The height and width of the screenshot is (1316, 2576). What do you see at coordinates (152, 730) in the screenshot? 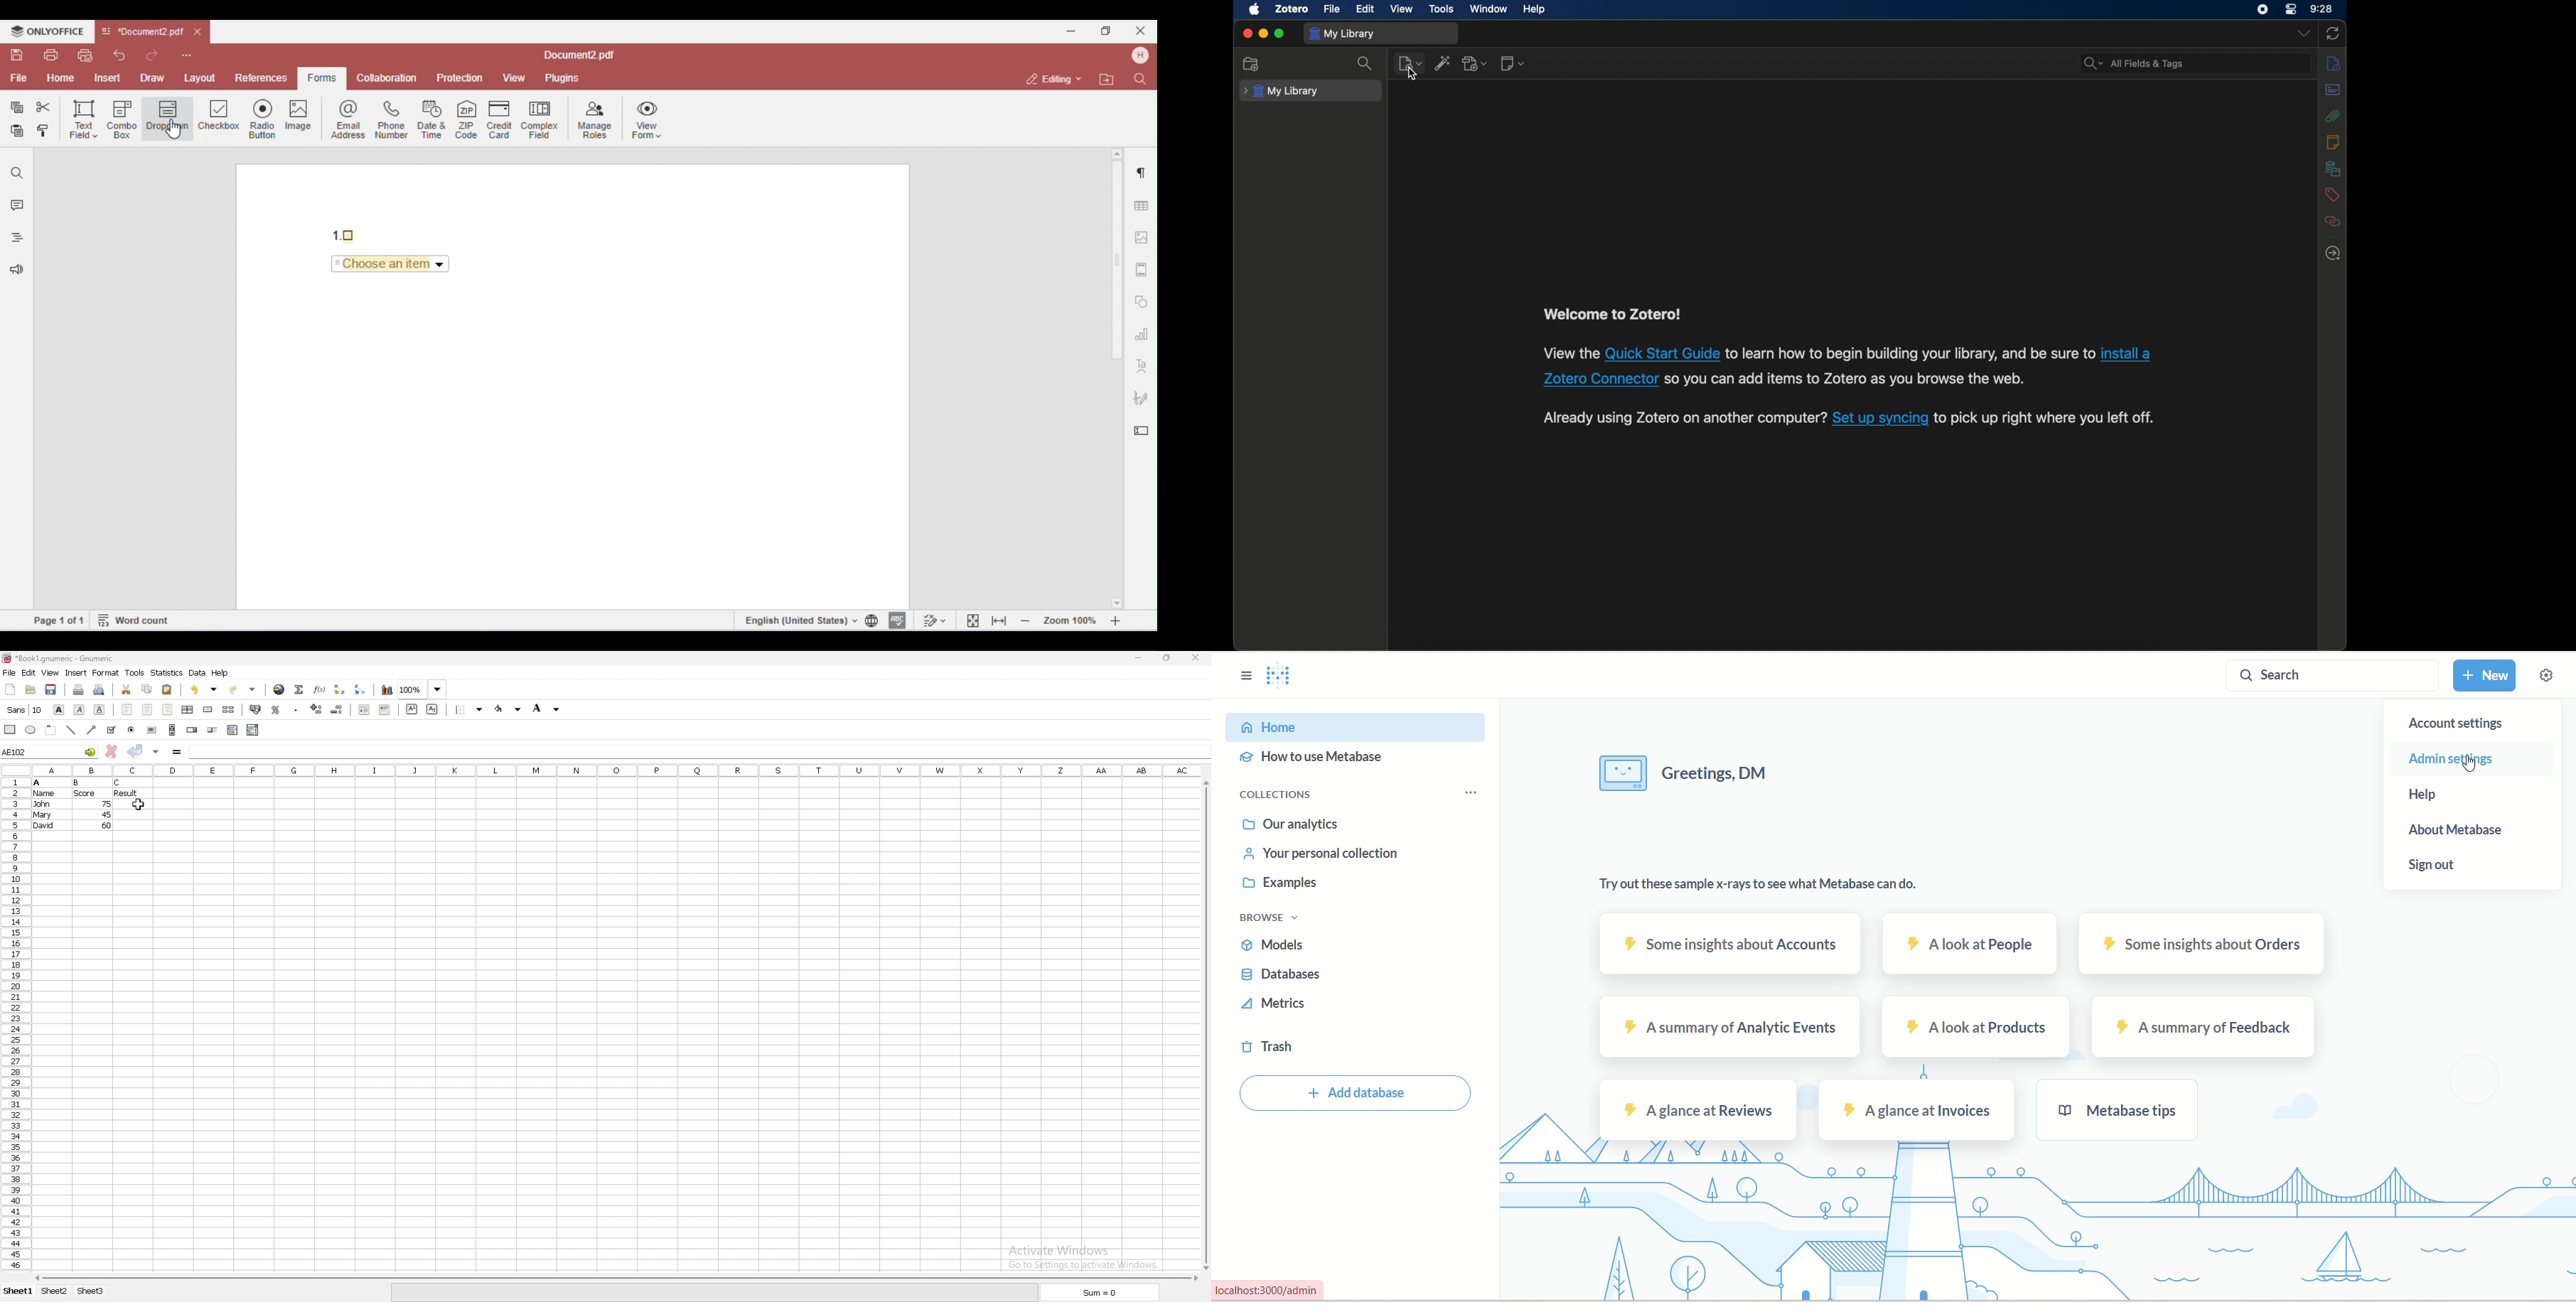
I see `button` at bounding box center [152, 730].